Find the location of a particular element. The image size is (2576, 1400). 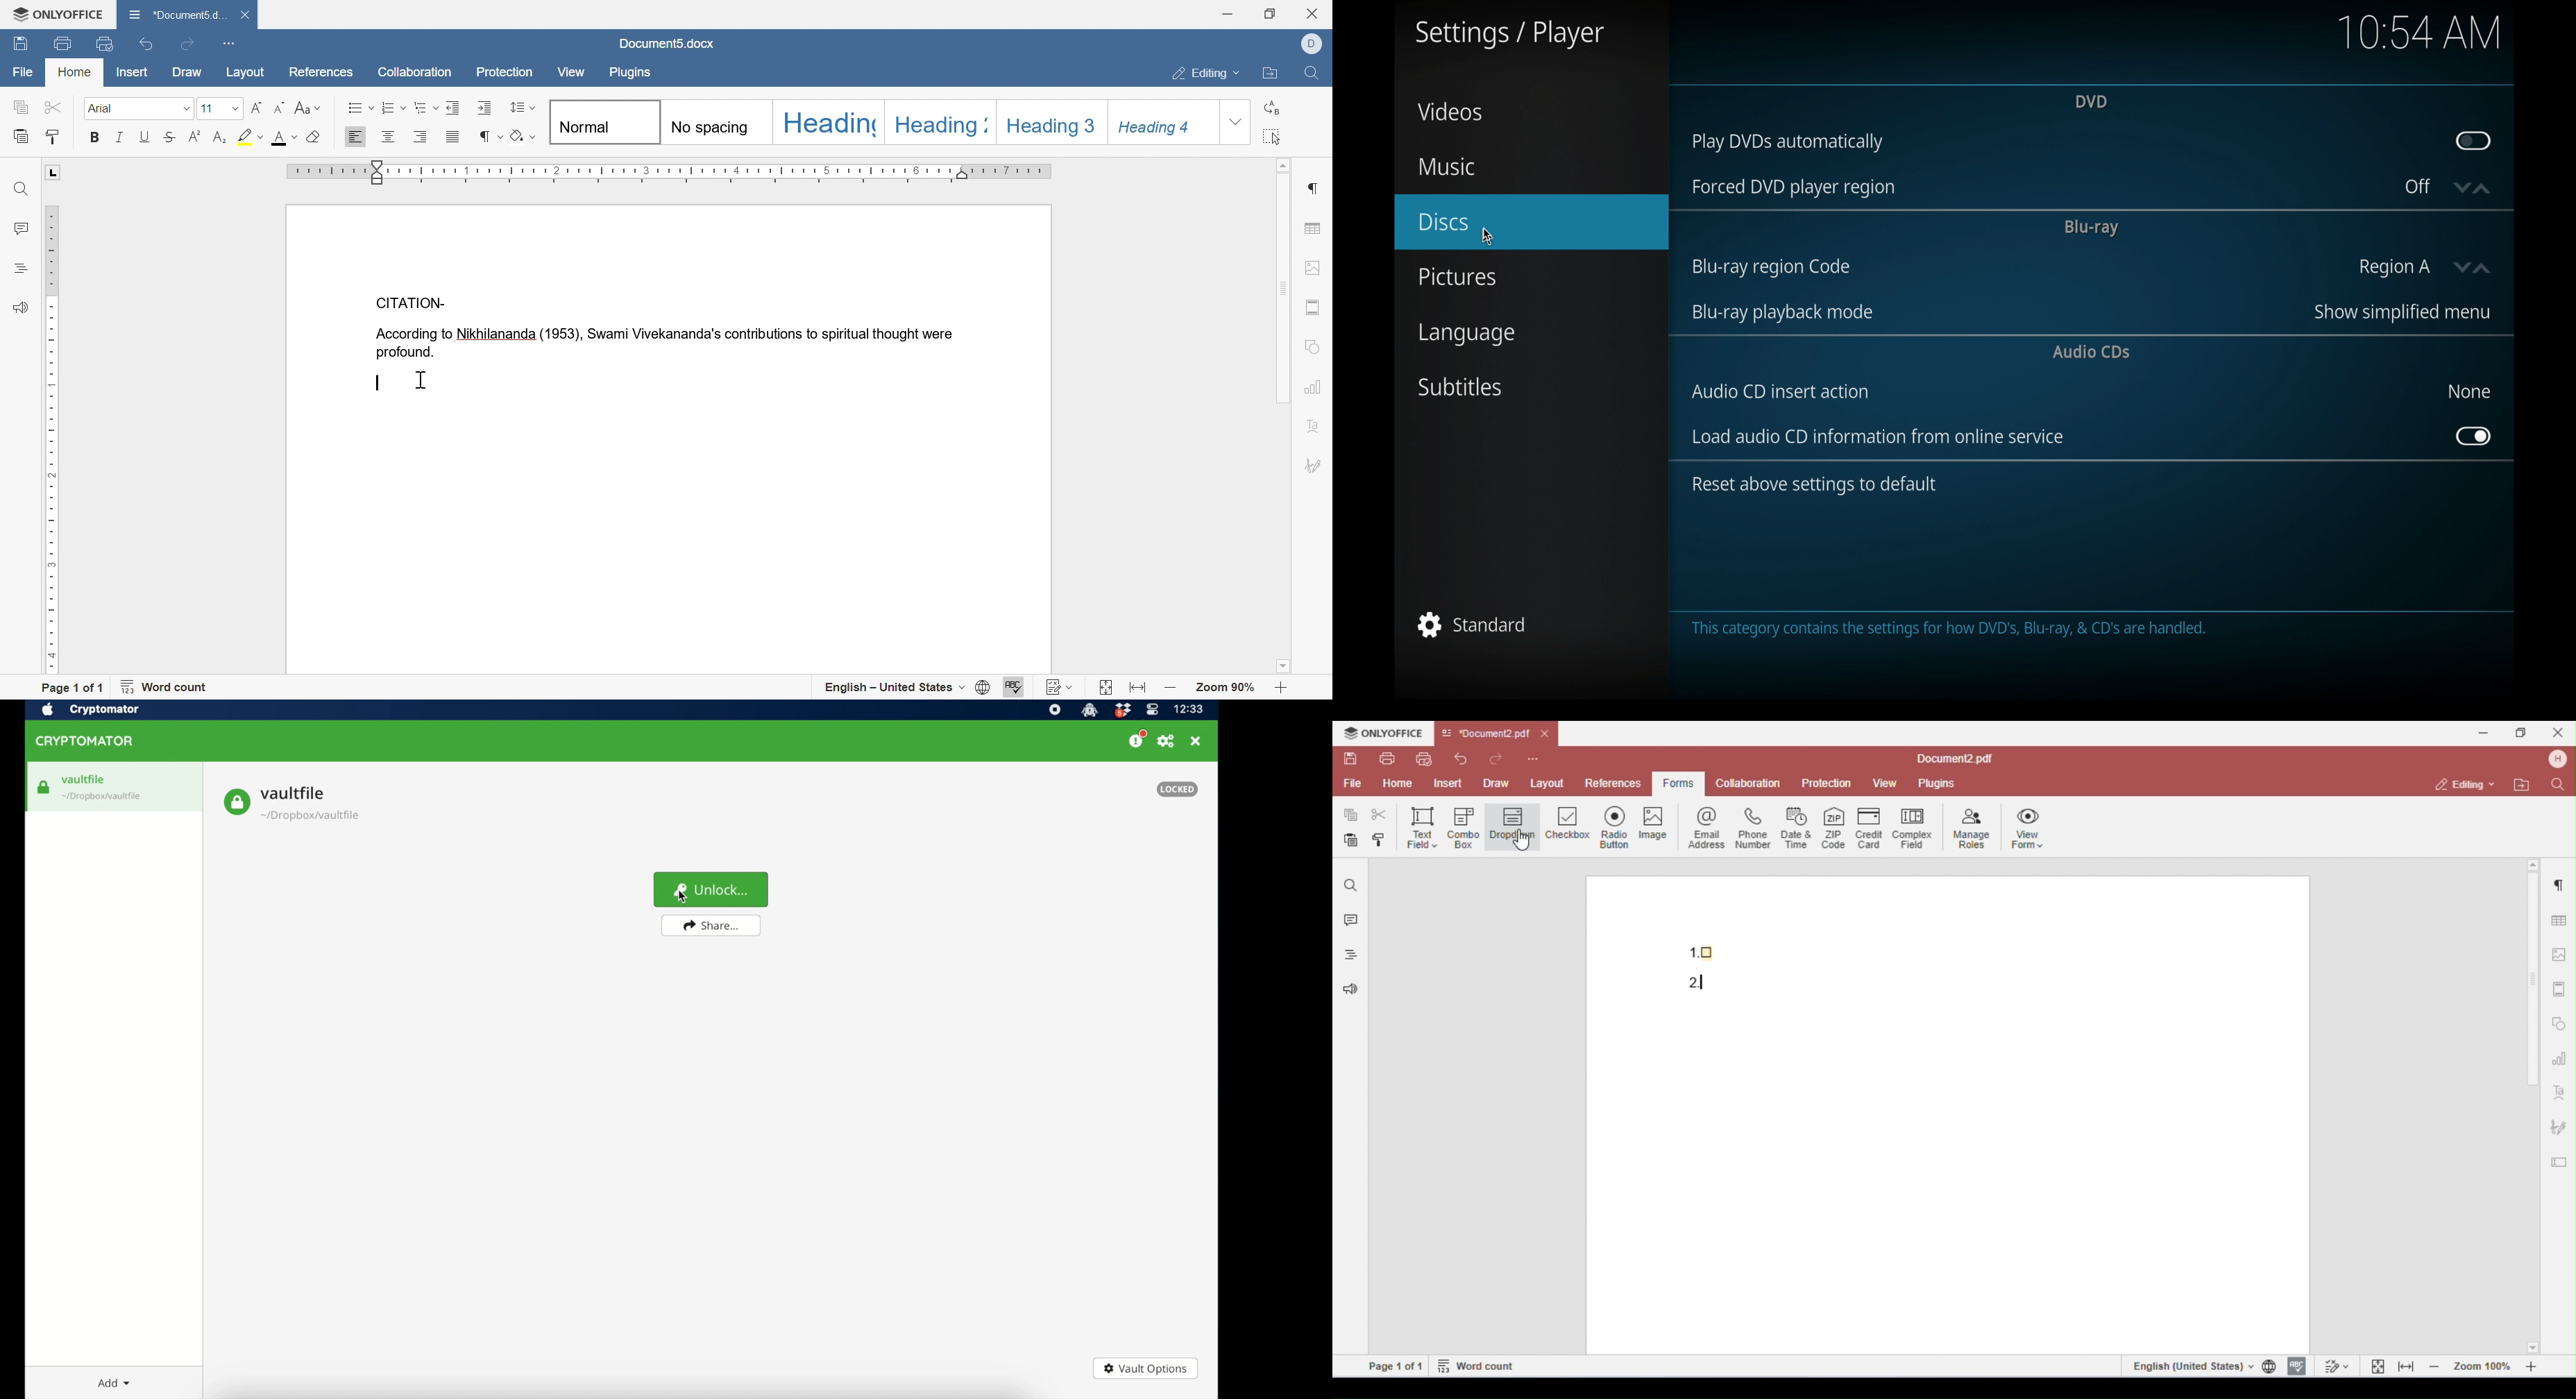

none is located at coordinates (2468, 391).